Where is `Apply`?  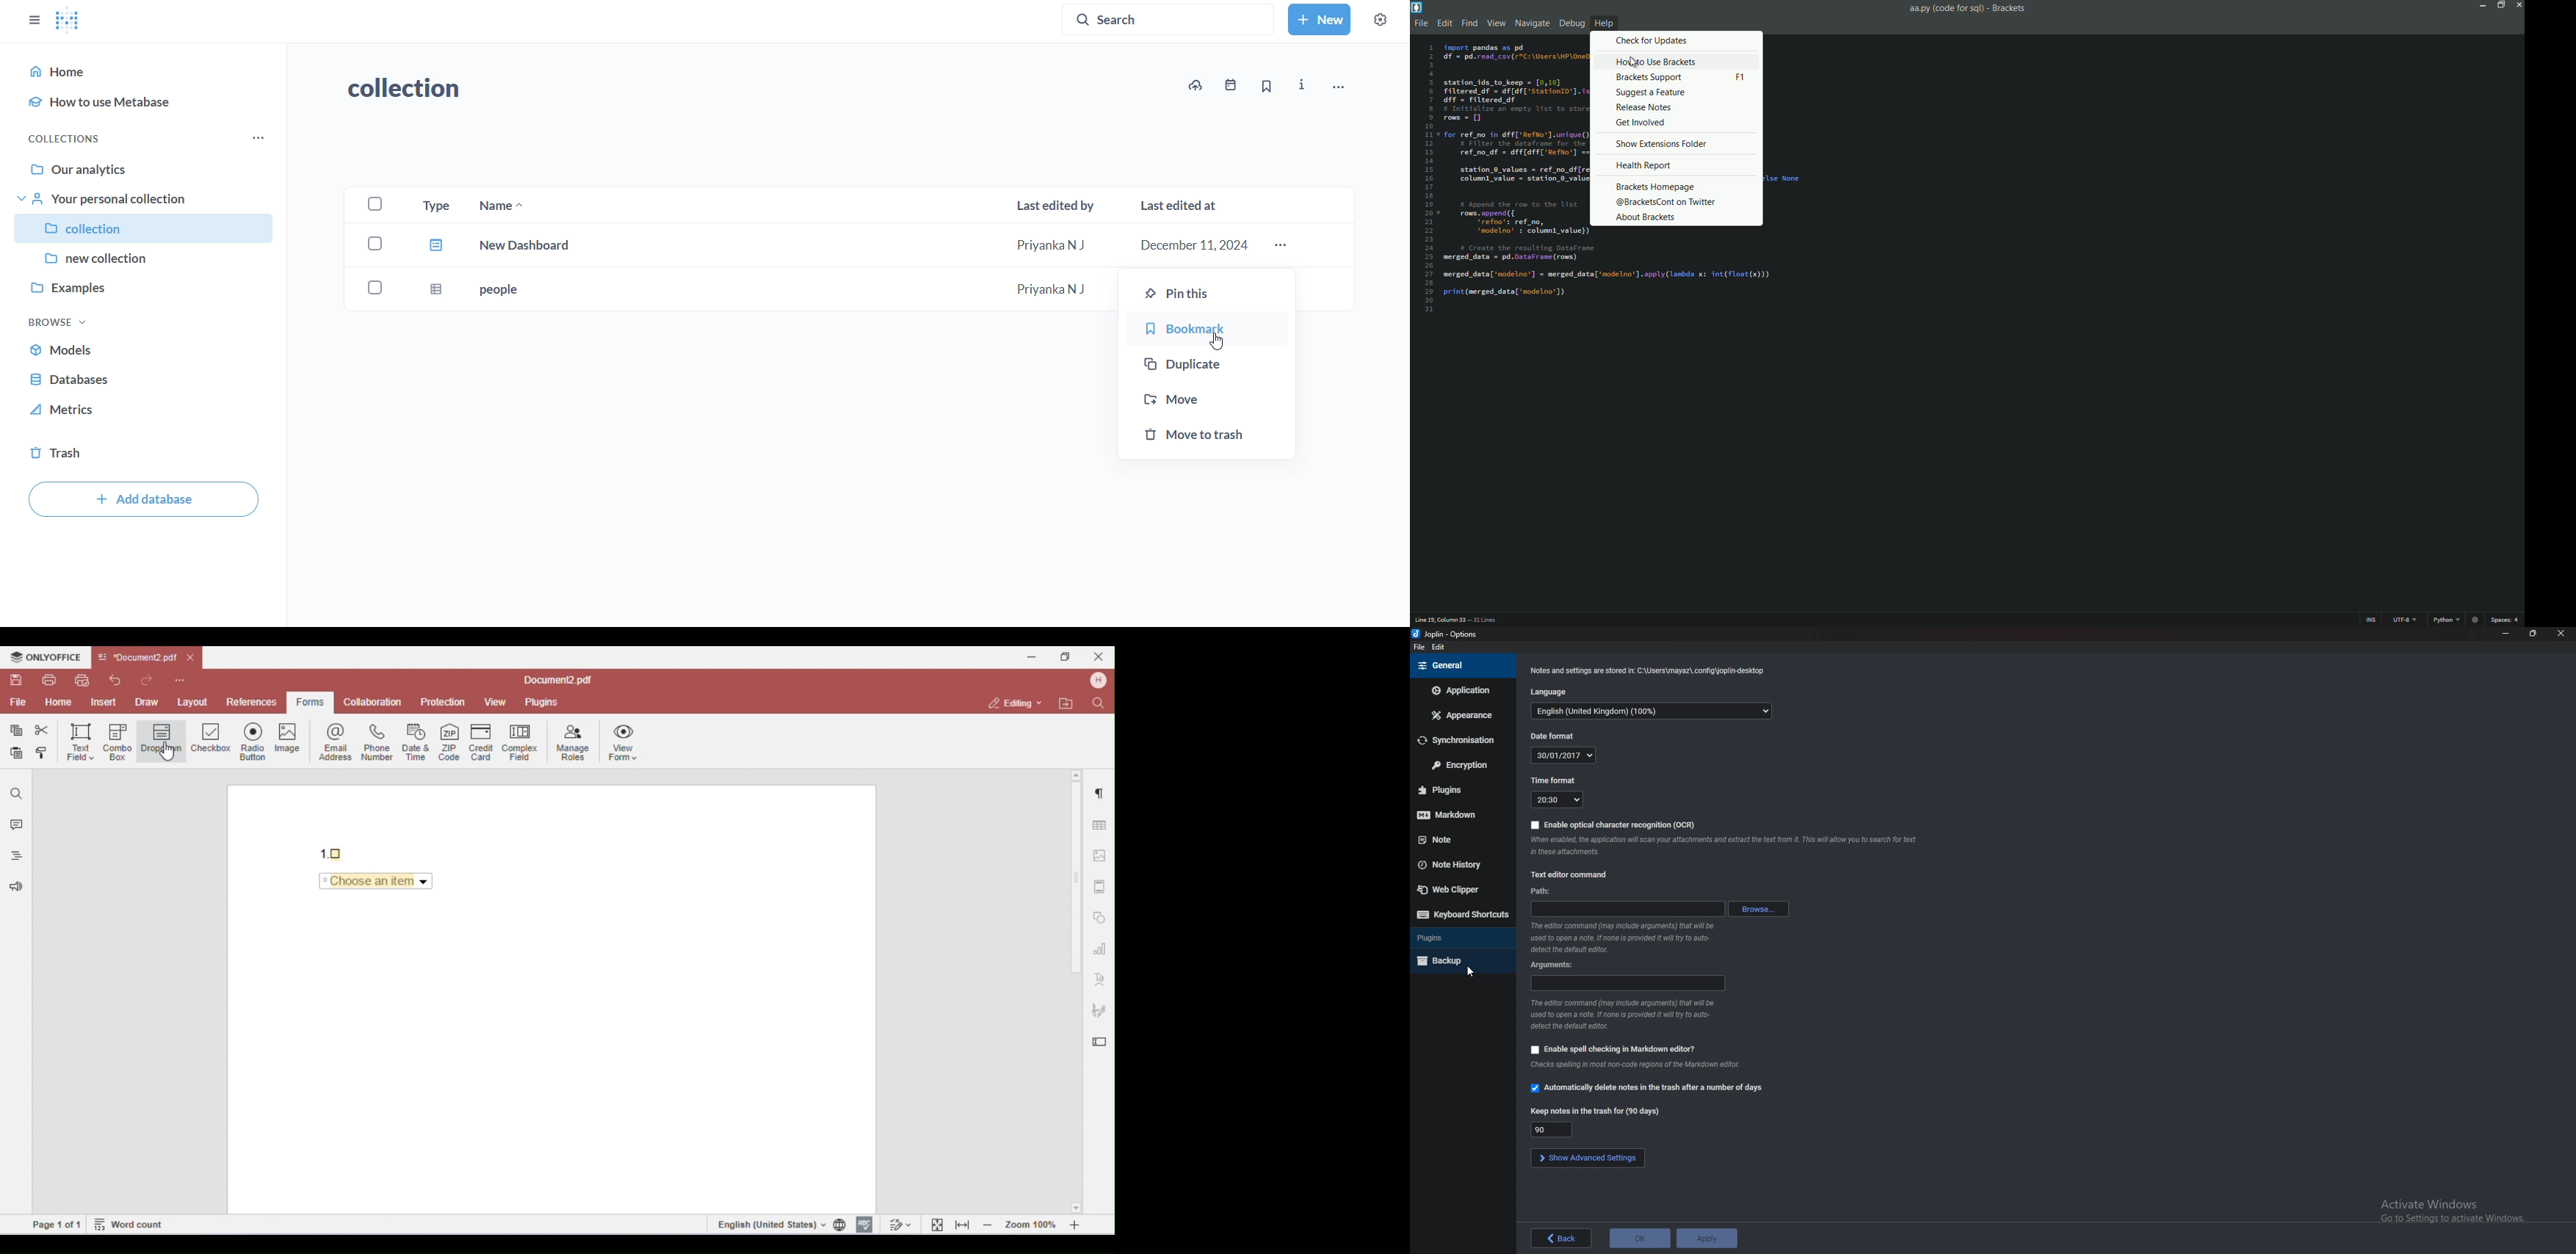
Apply is located at coordinates (1707, 1238).